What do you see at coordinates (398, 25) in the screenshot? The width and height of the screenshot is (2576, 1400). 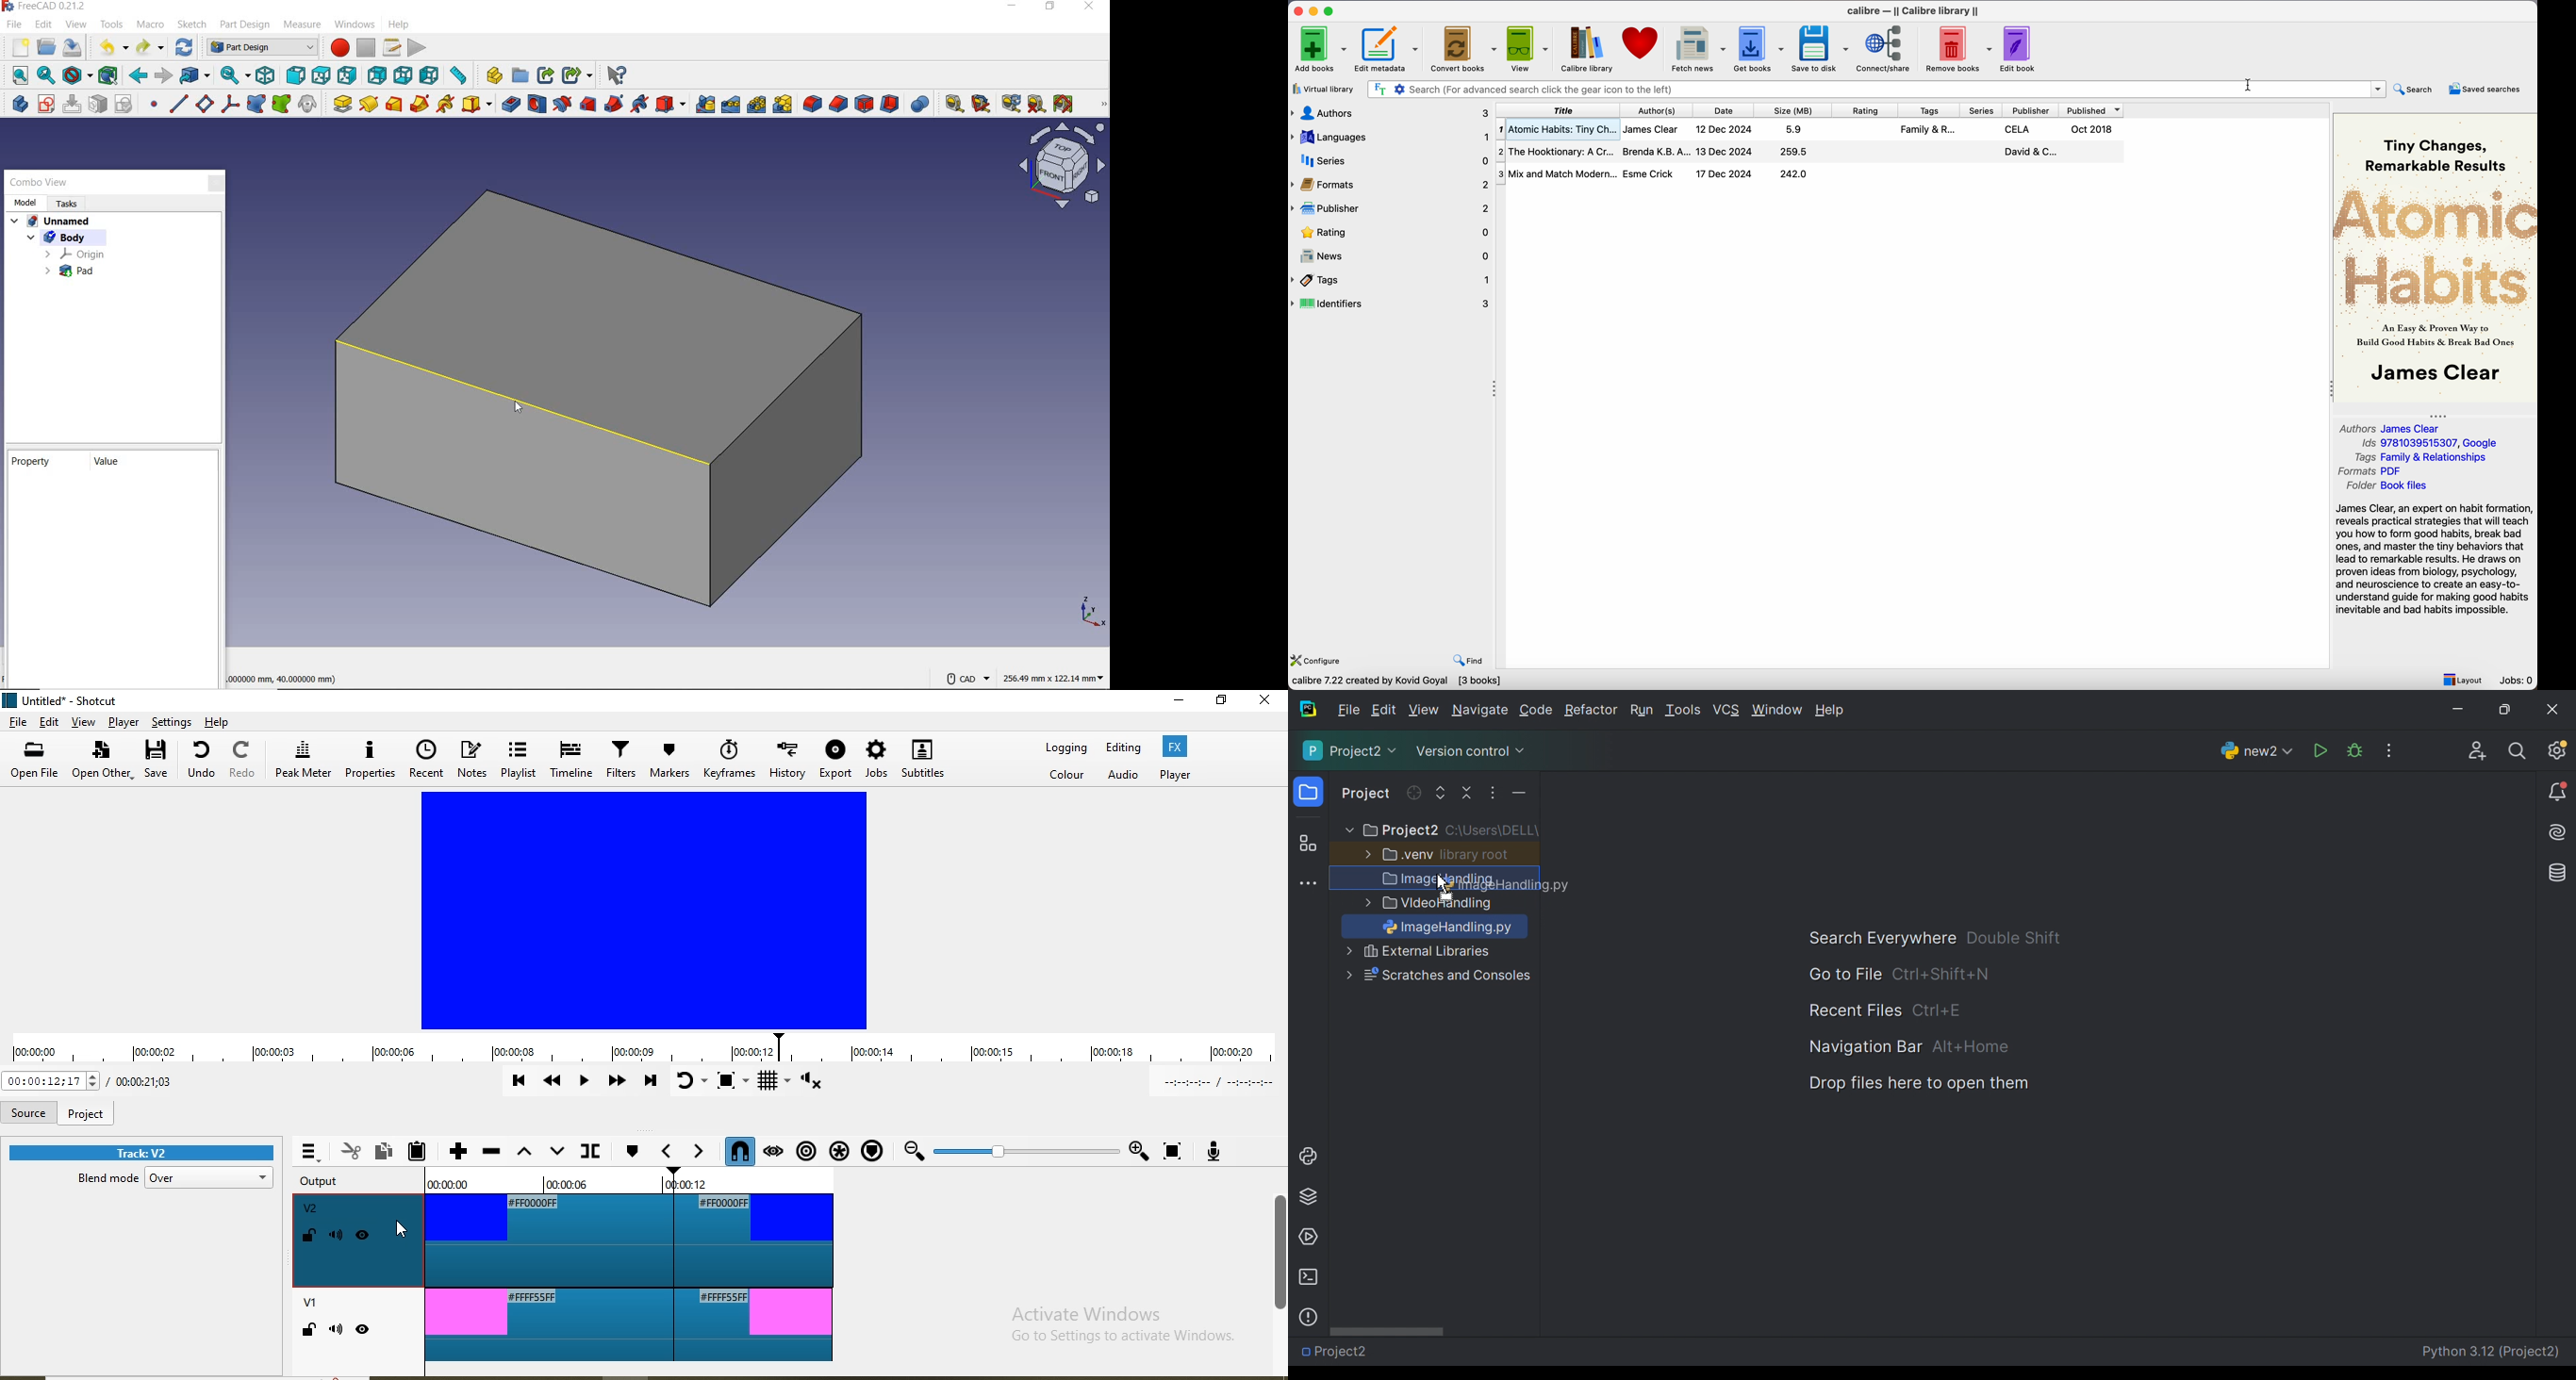 I see `help` at bounding box center [398, 25].